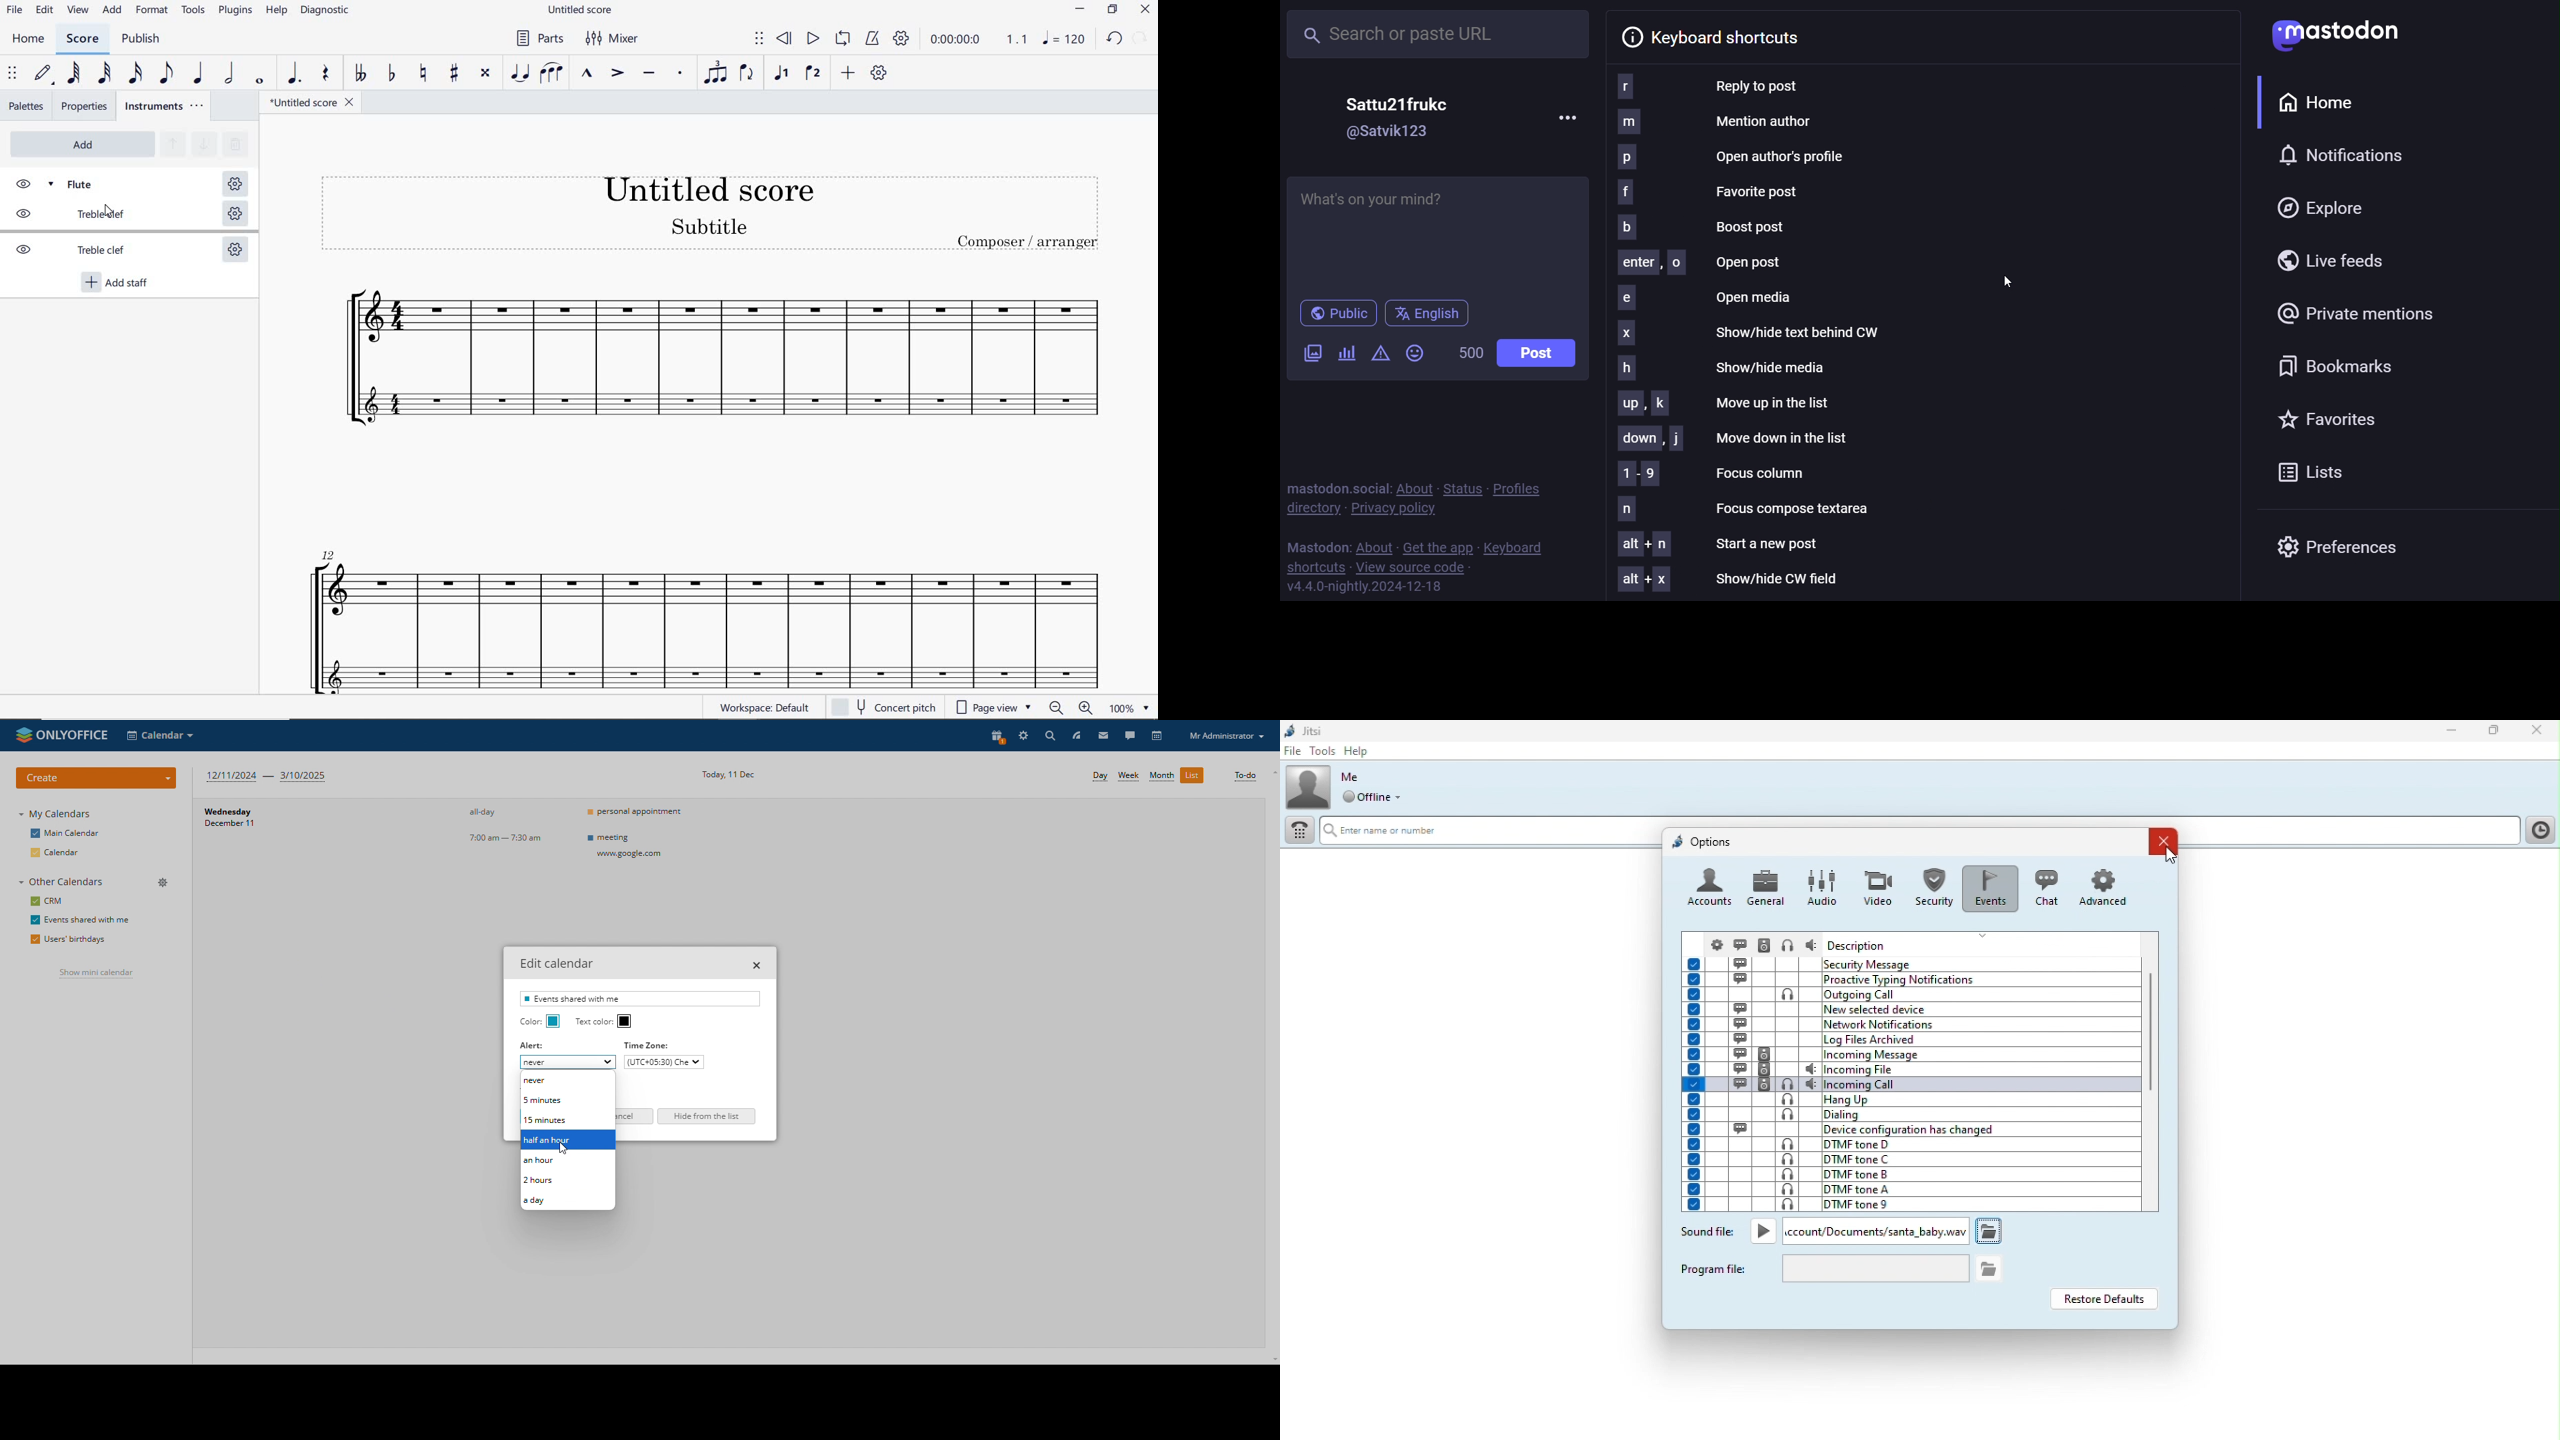 The image size is (2576, 1456). I want to click on Vv4.4.0-nightly.2024-12-18, so click(1364, 587).